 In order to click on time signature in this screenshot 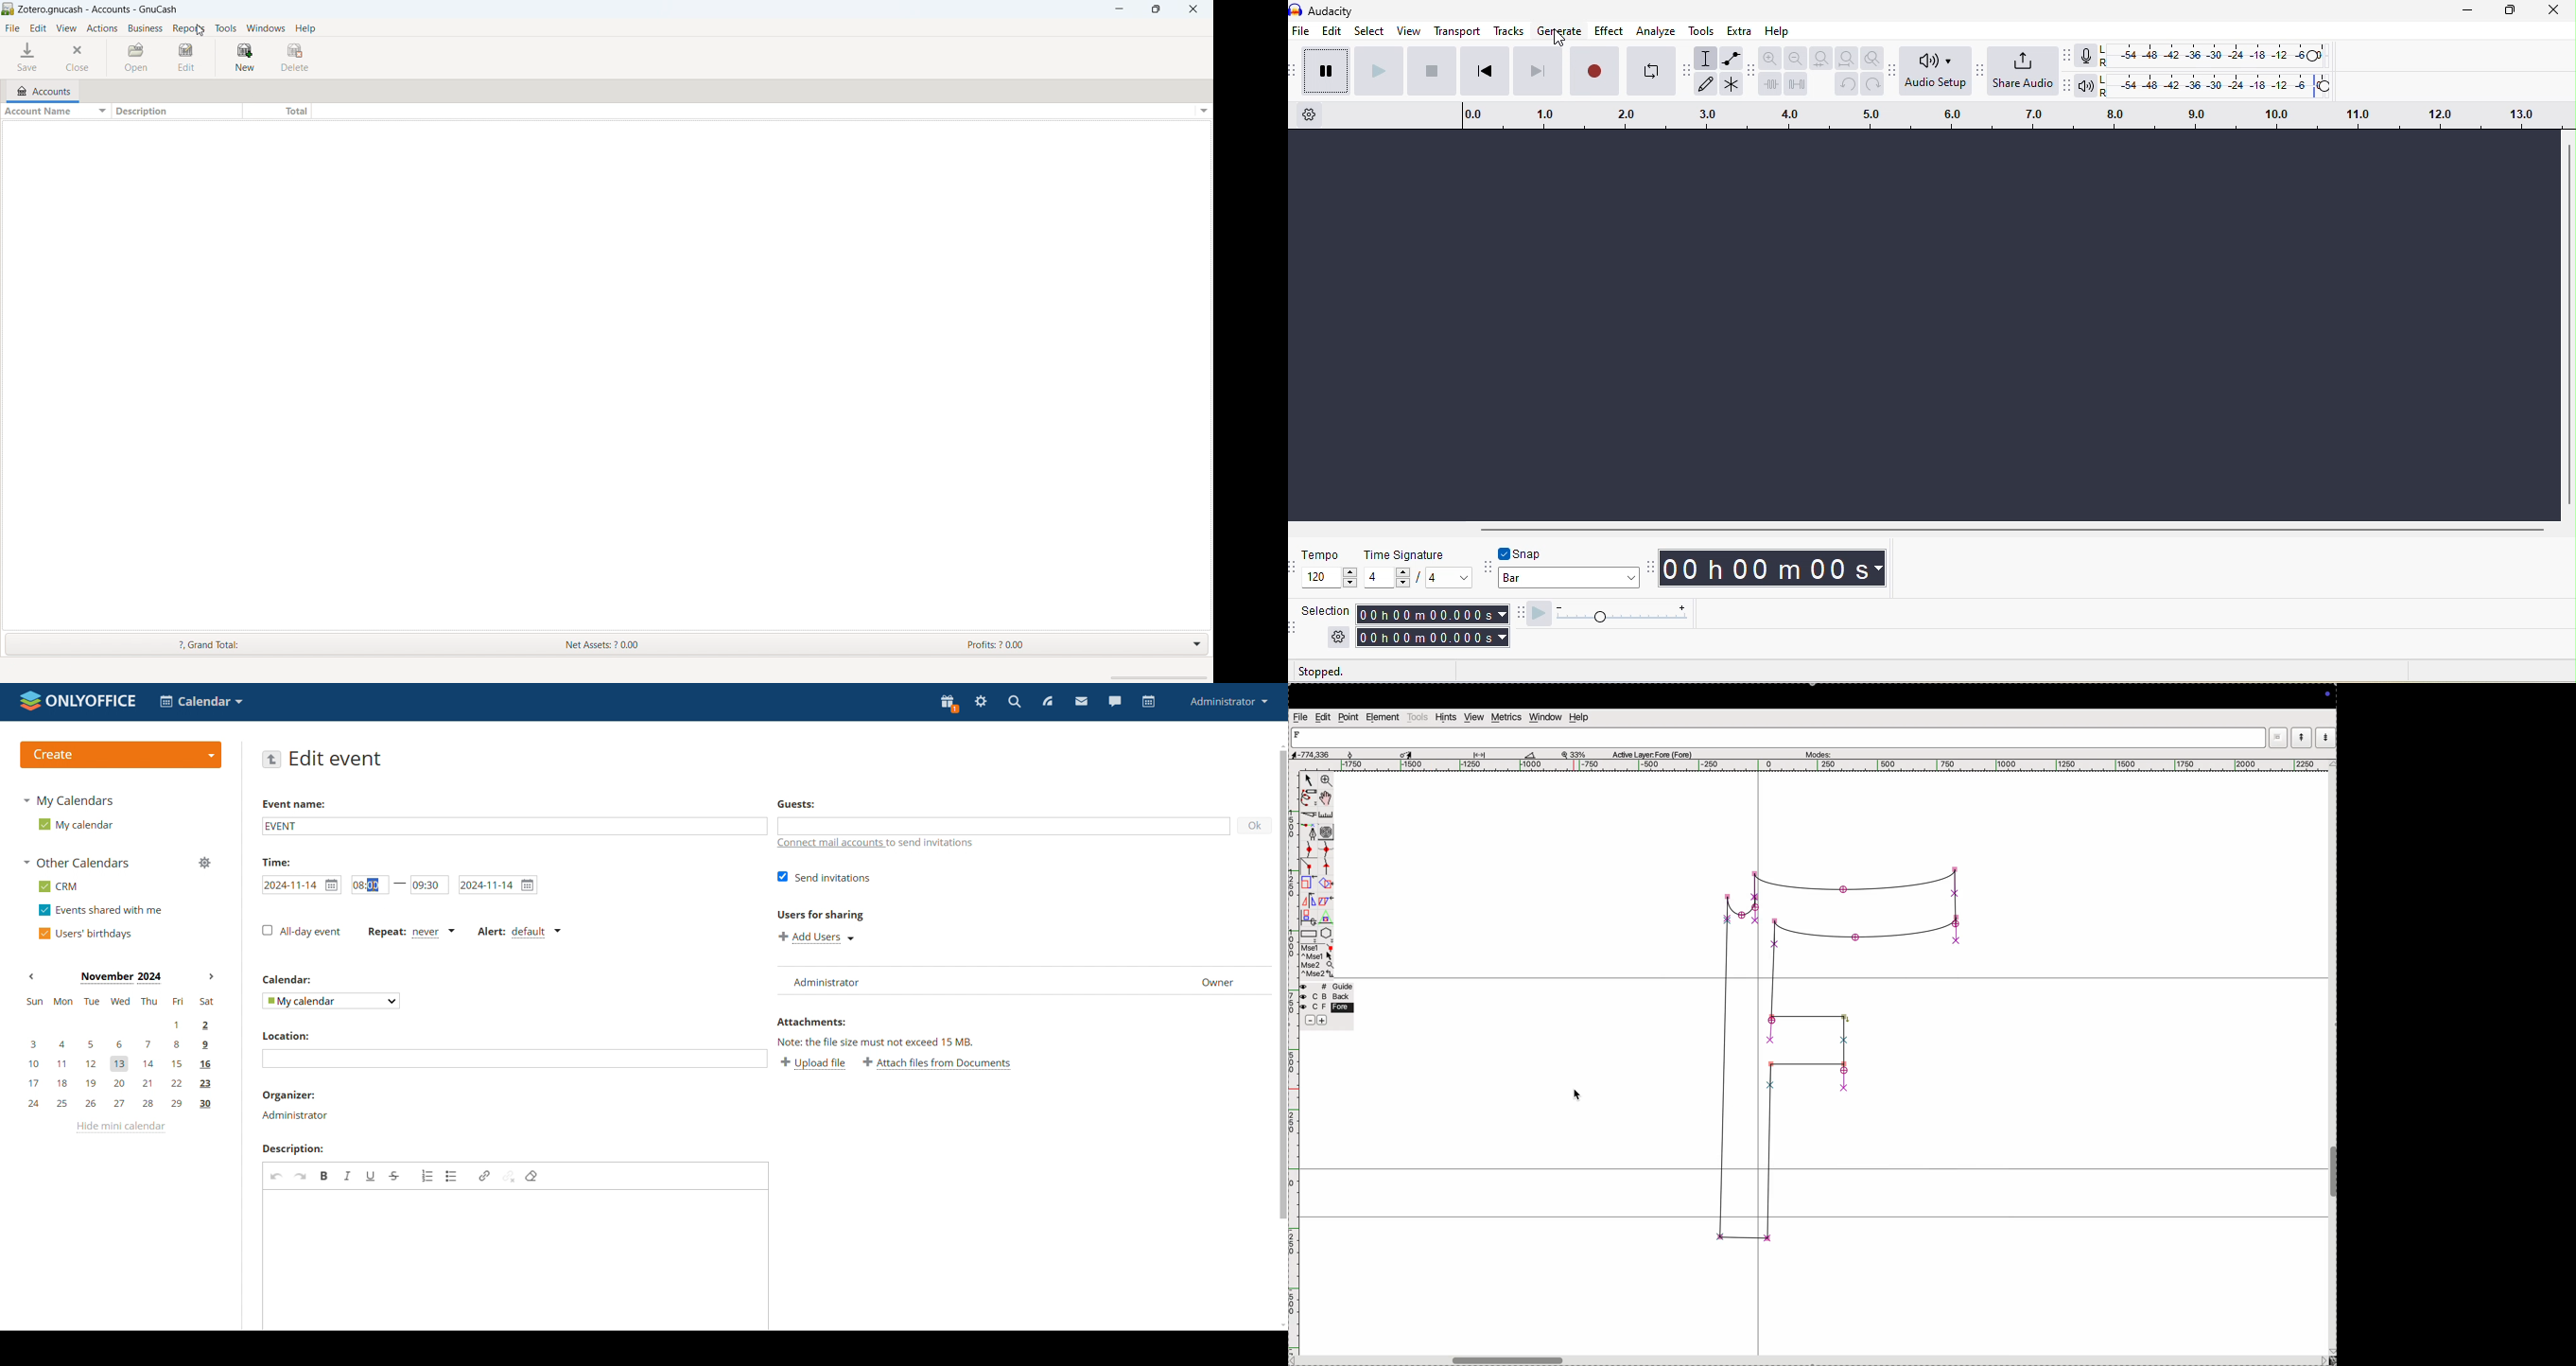, I will do `click(1401, 553)`.